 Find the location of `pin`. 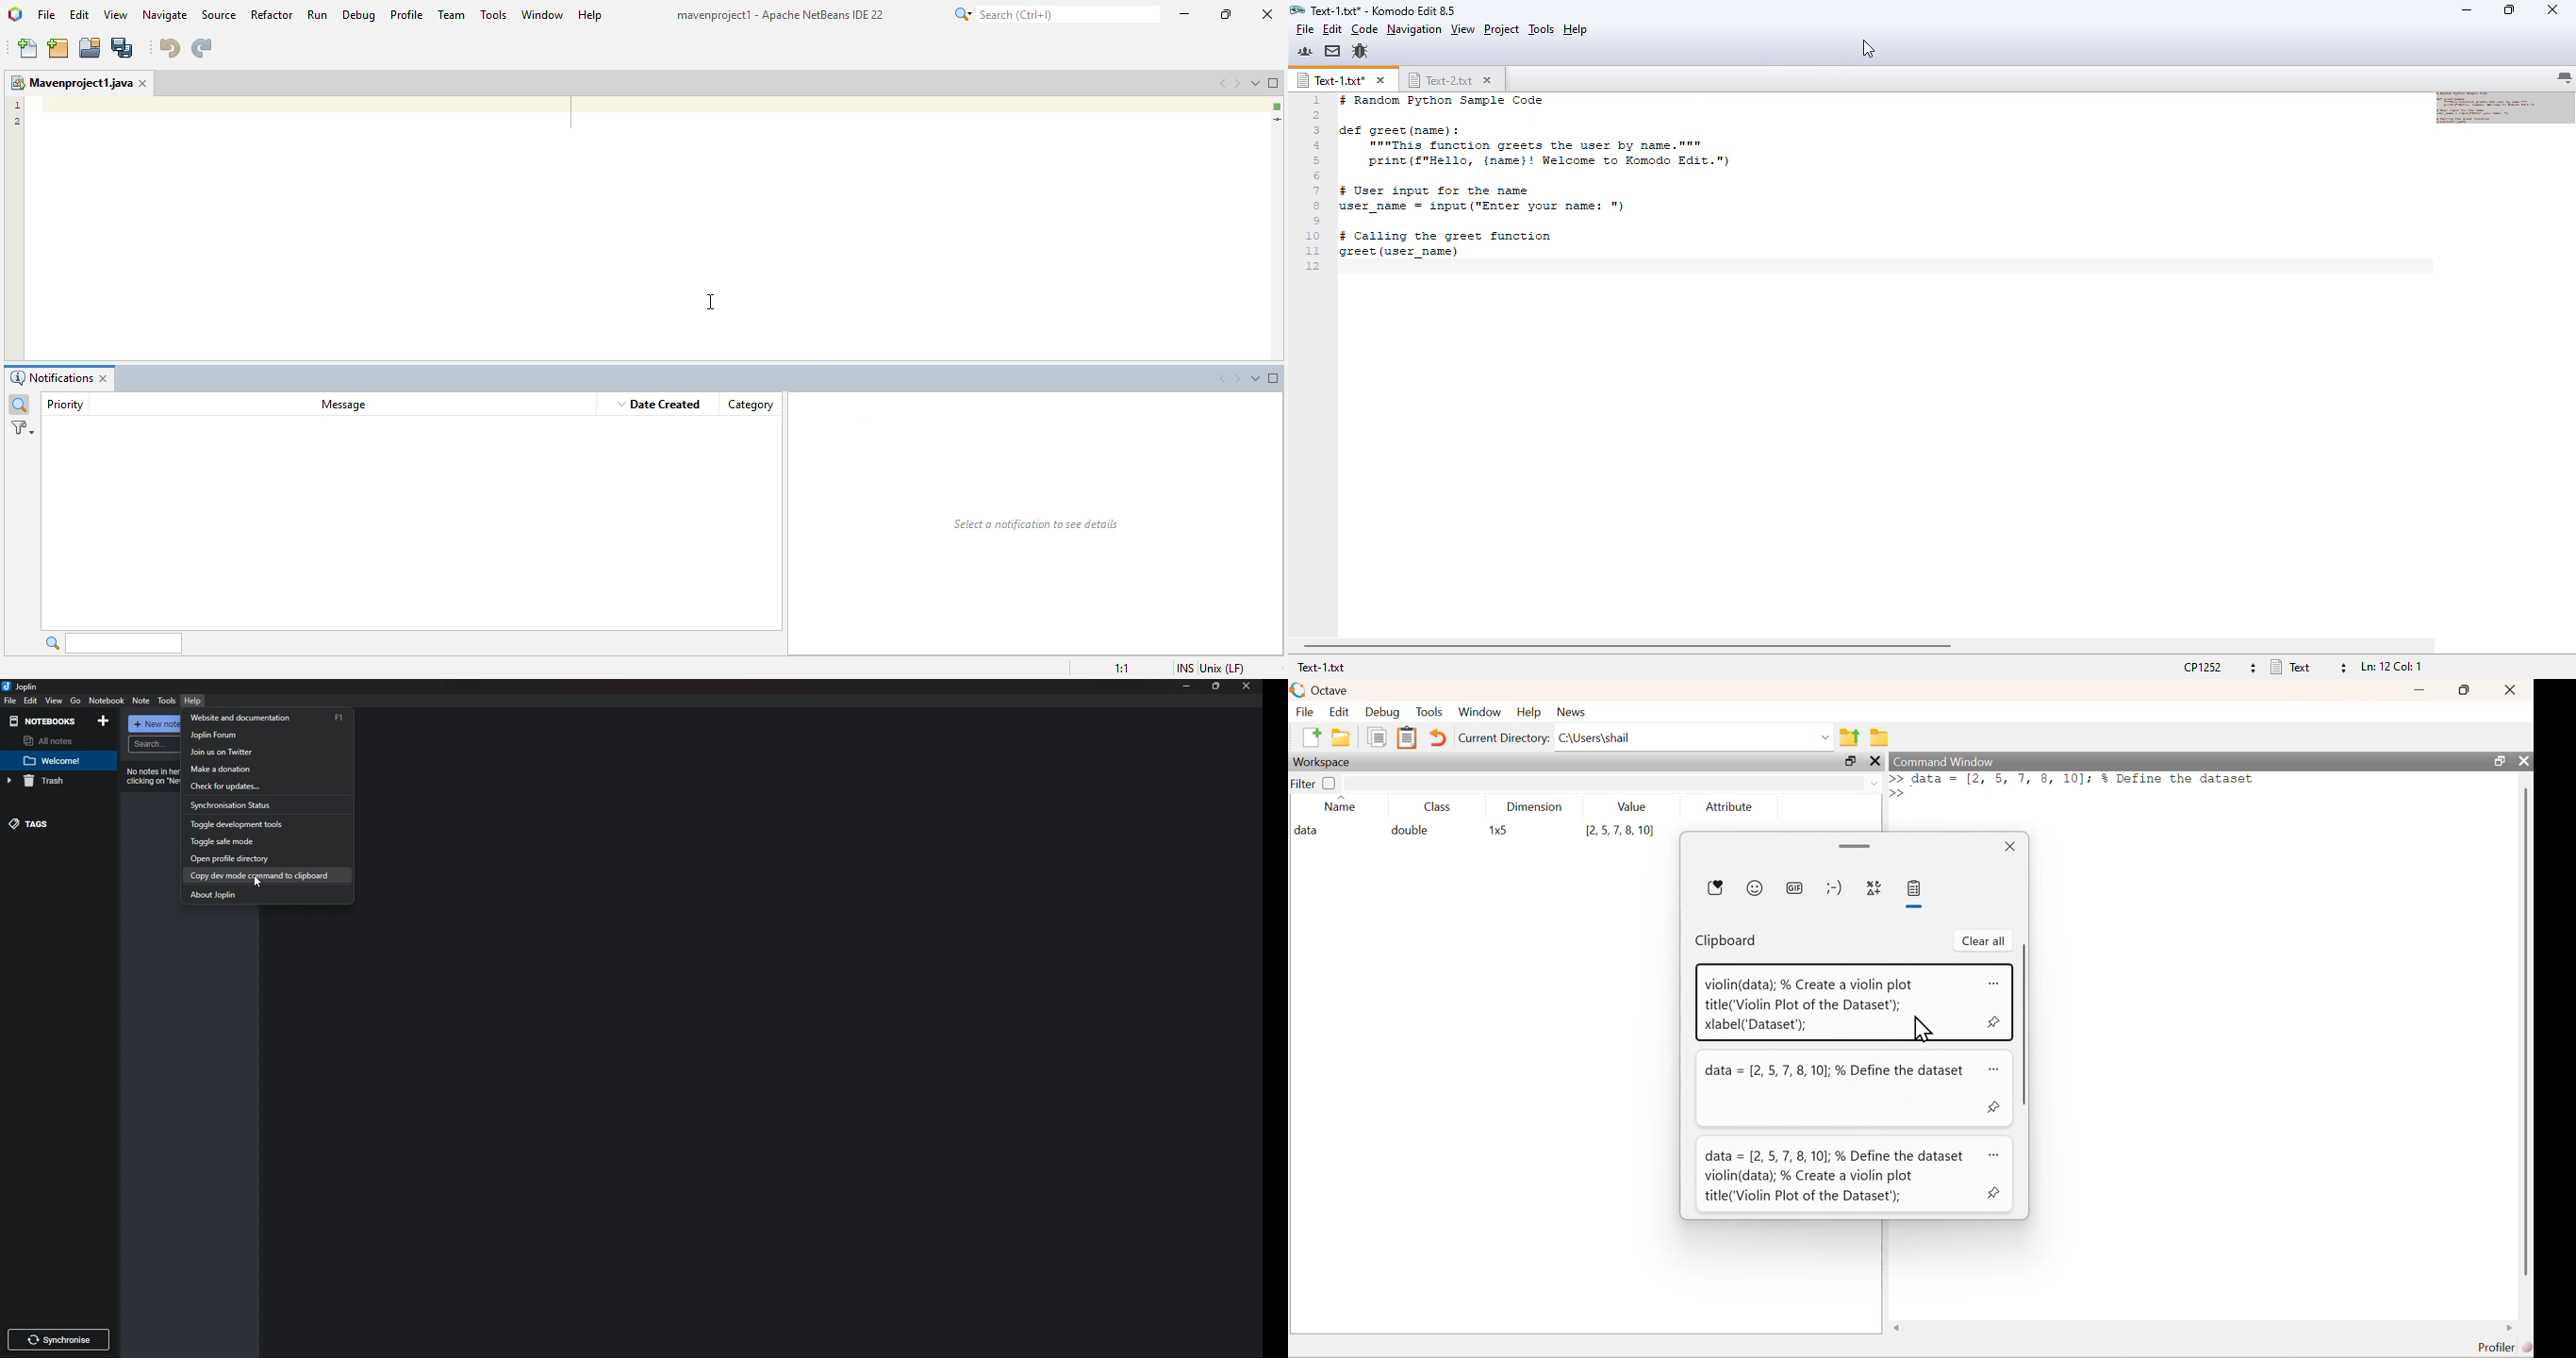

pin is located at coordinates (1994, 1192).